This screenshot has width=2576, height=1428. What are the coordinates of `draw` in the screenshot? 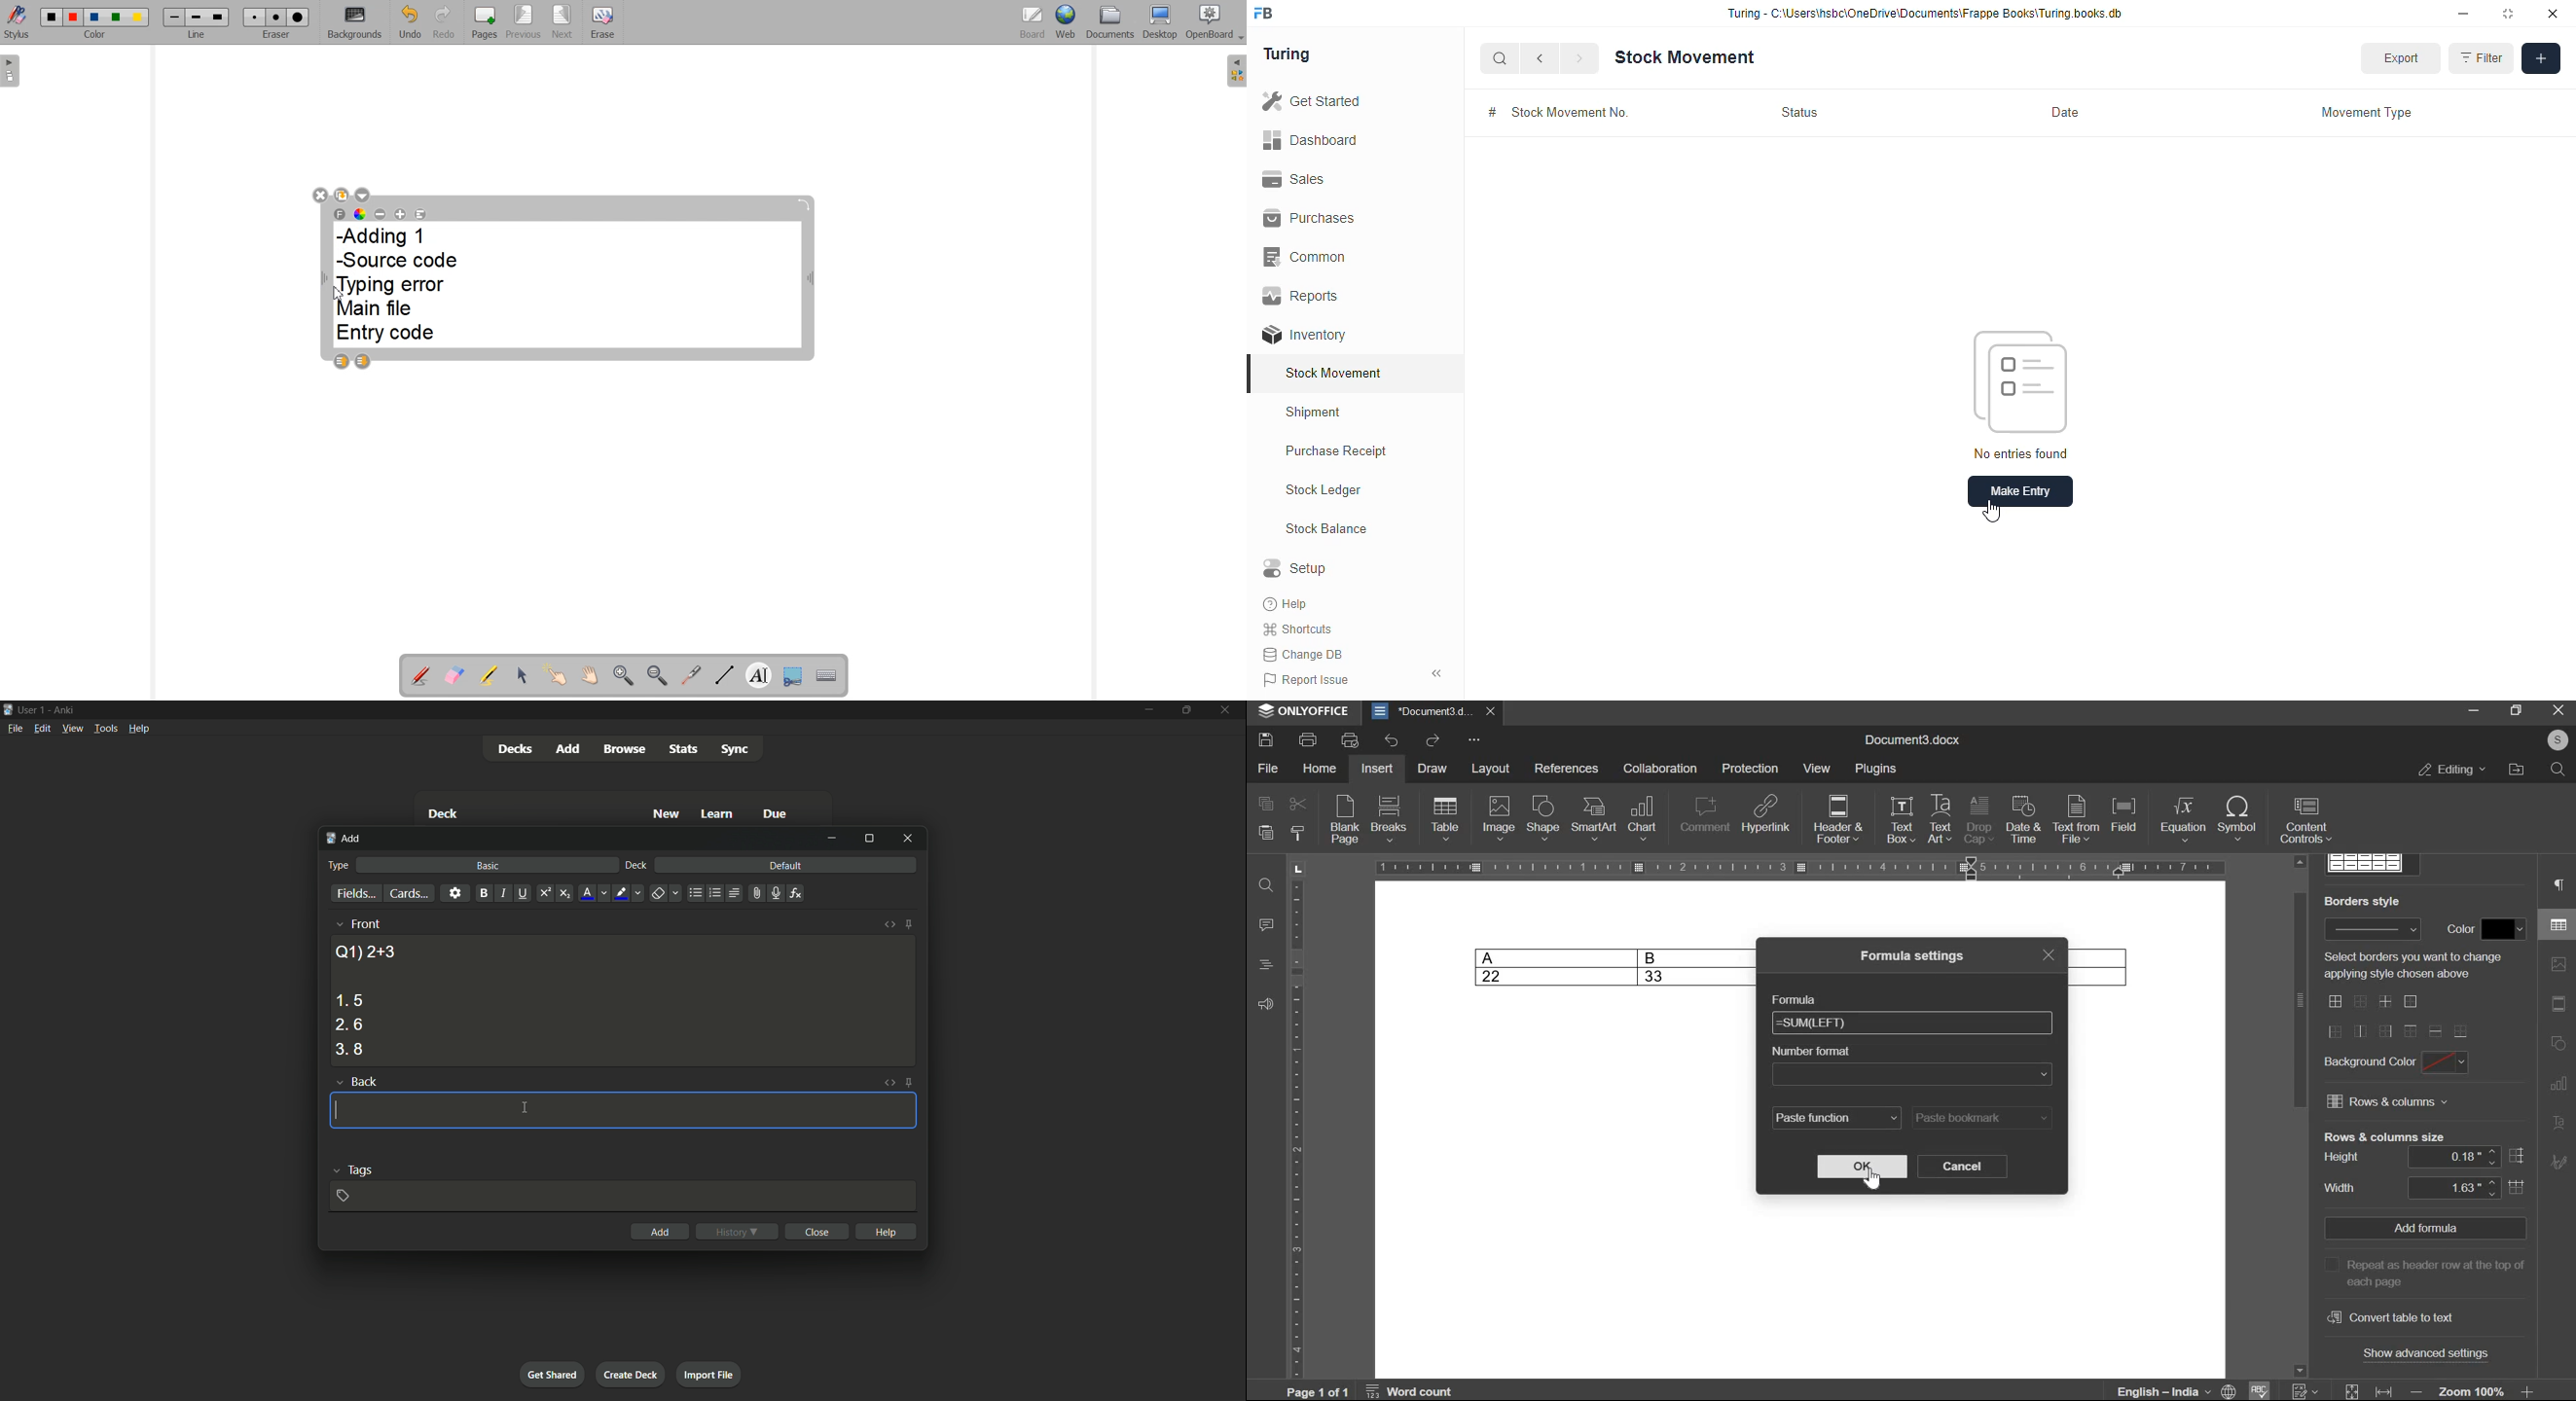 It's located at (1433, 768).